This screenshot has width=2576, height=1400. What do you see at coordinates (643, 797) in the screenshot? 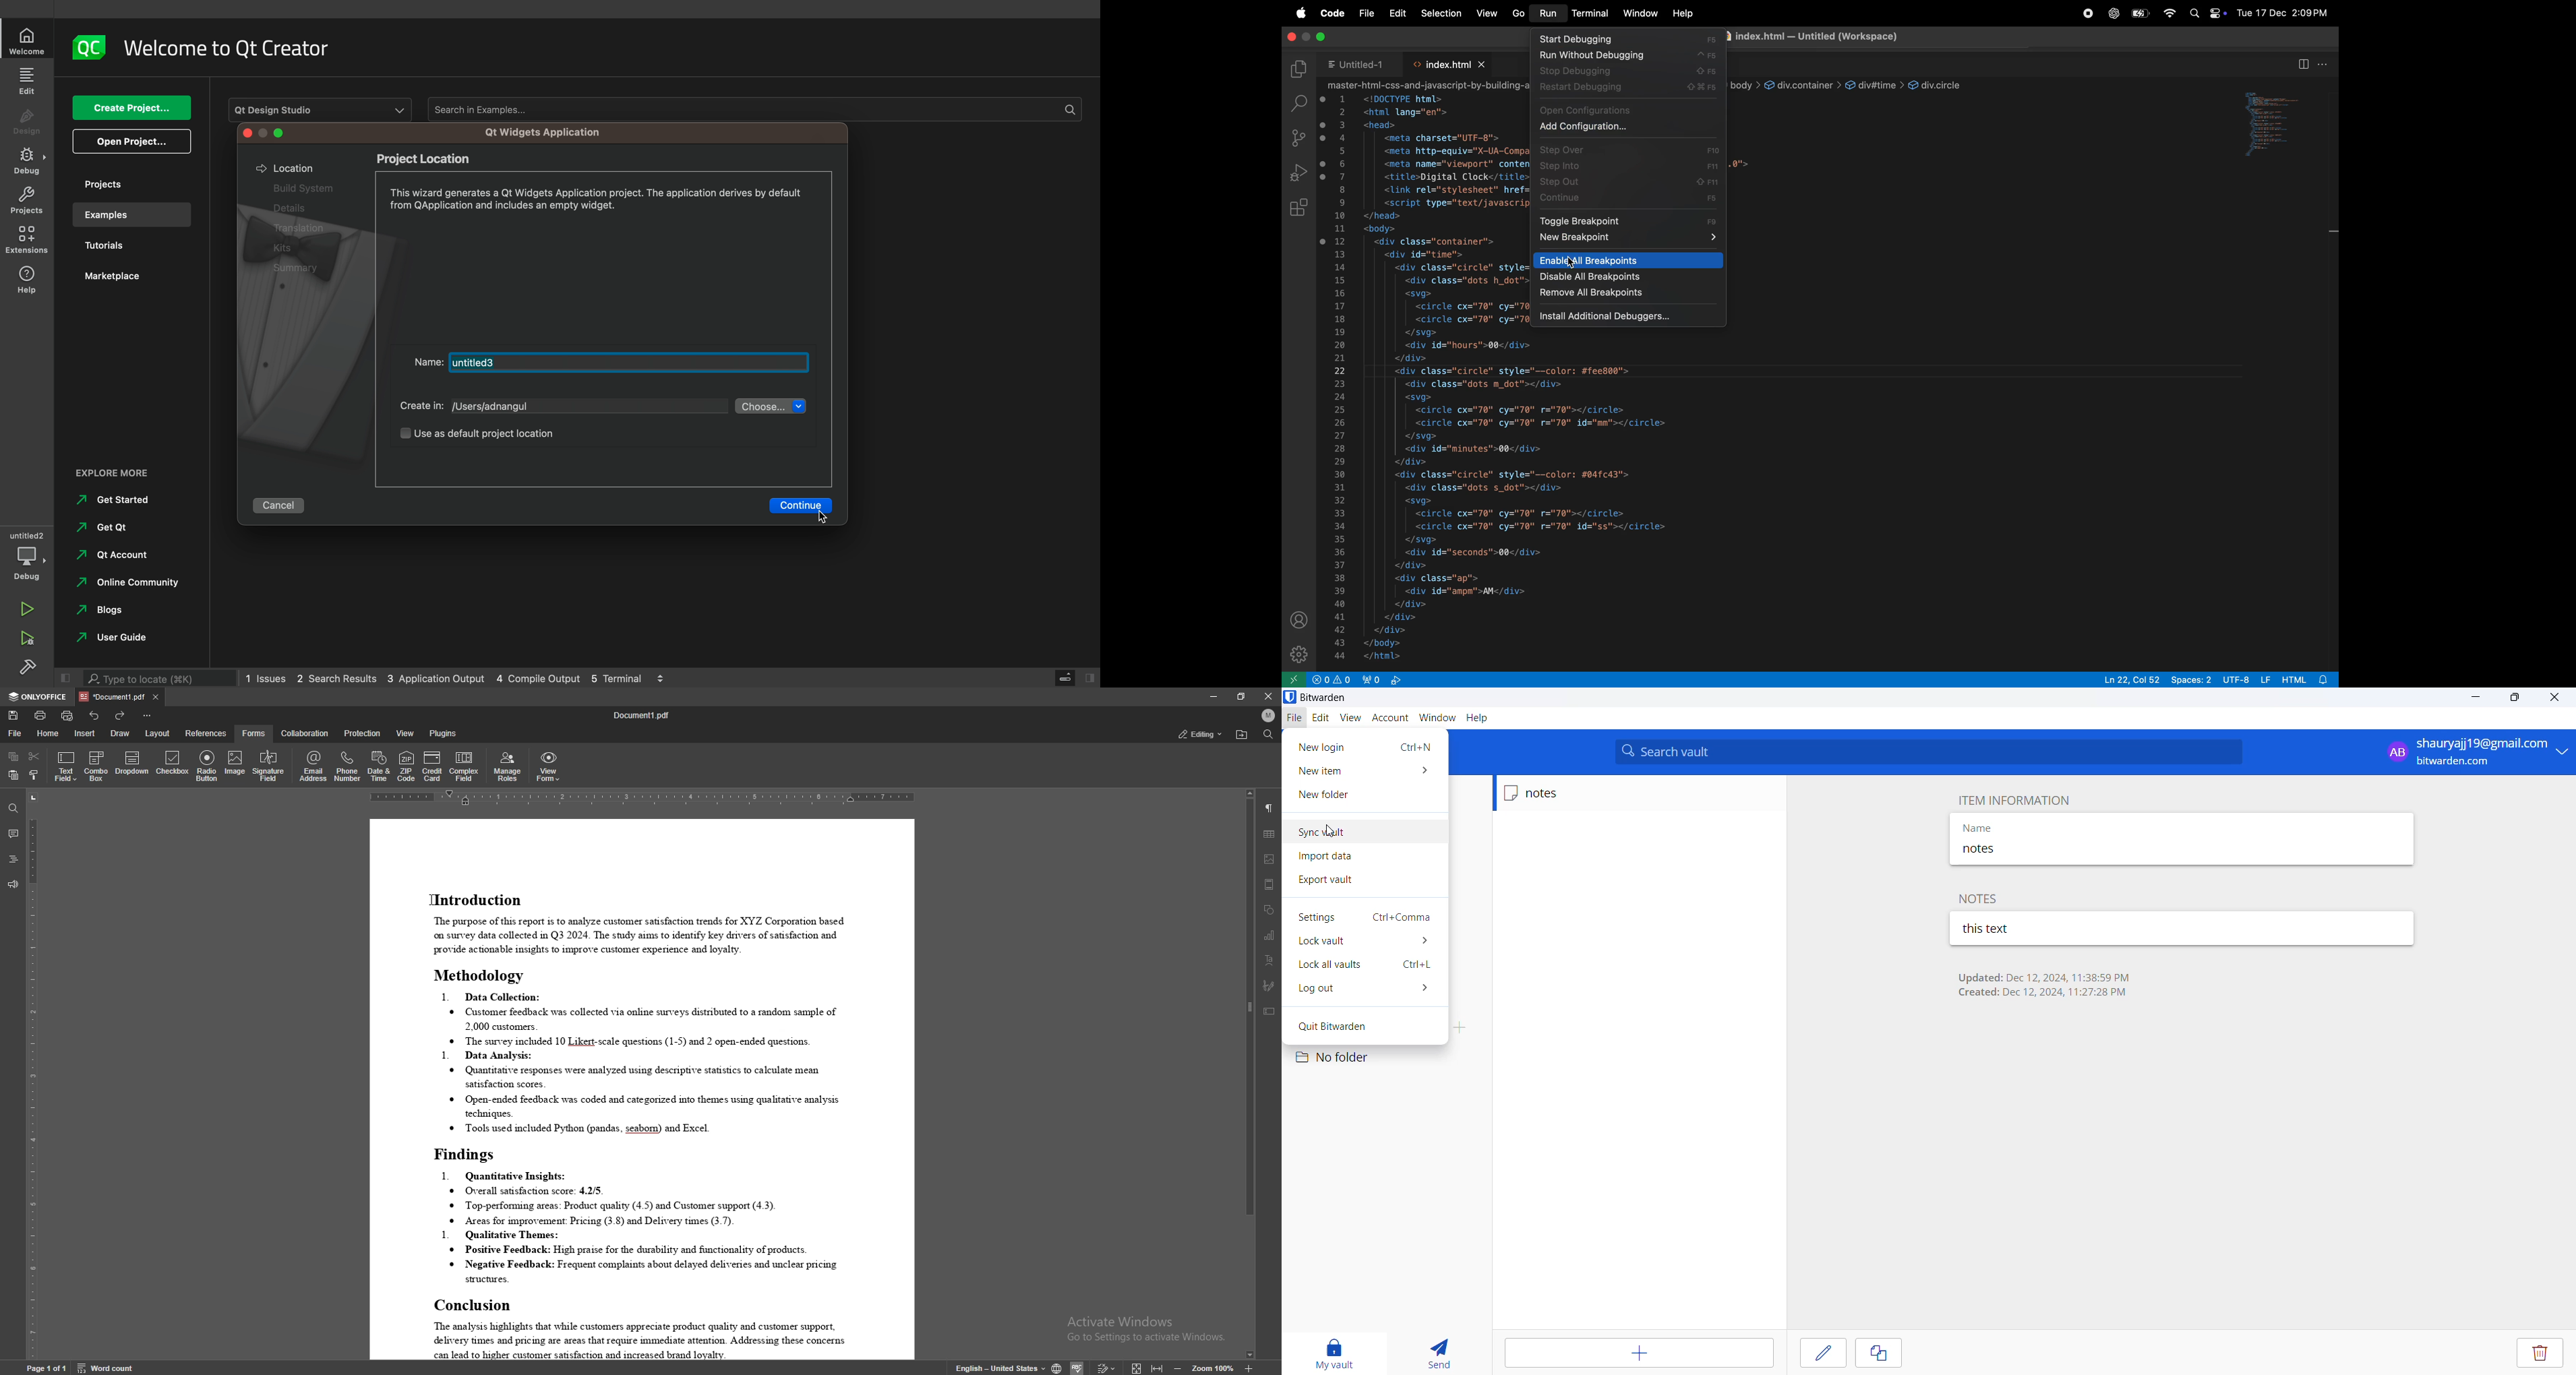
I see `horizontal scale` at bounding box center [643, 797].